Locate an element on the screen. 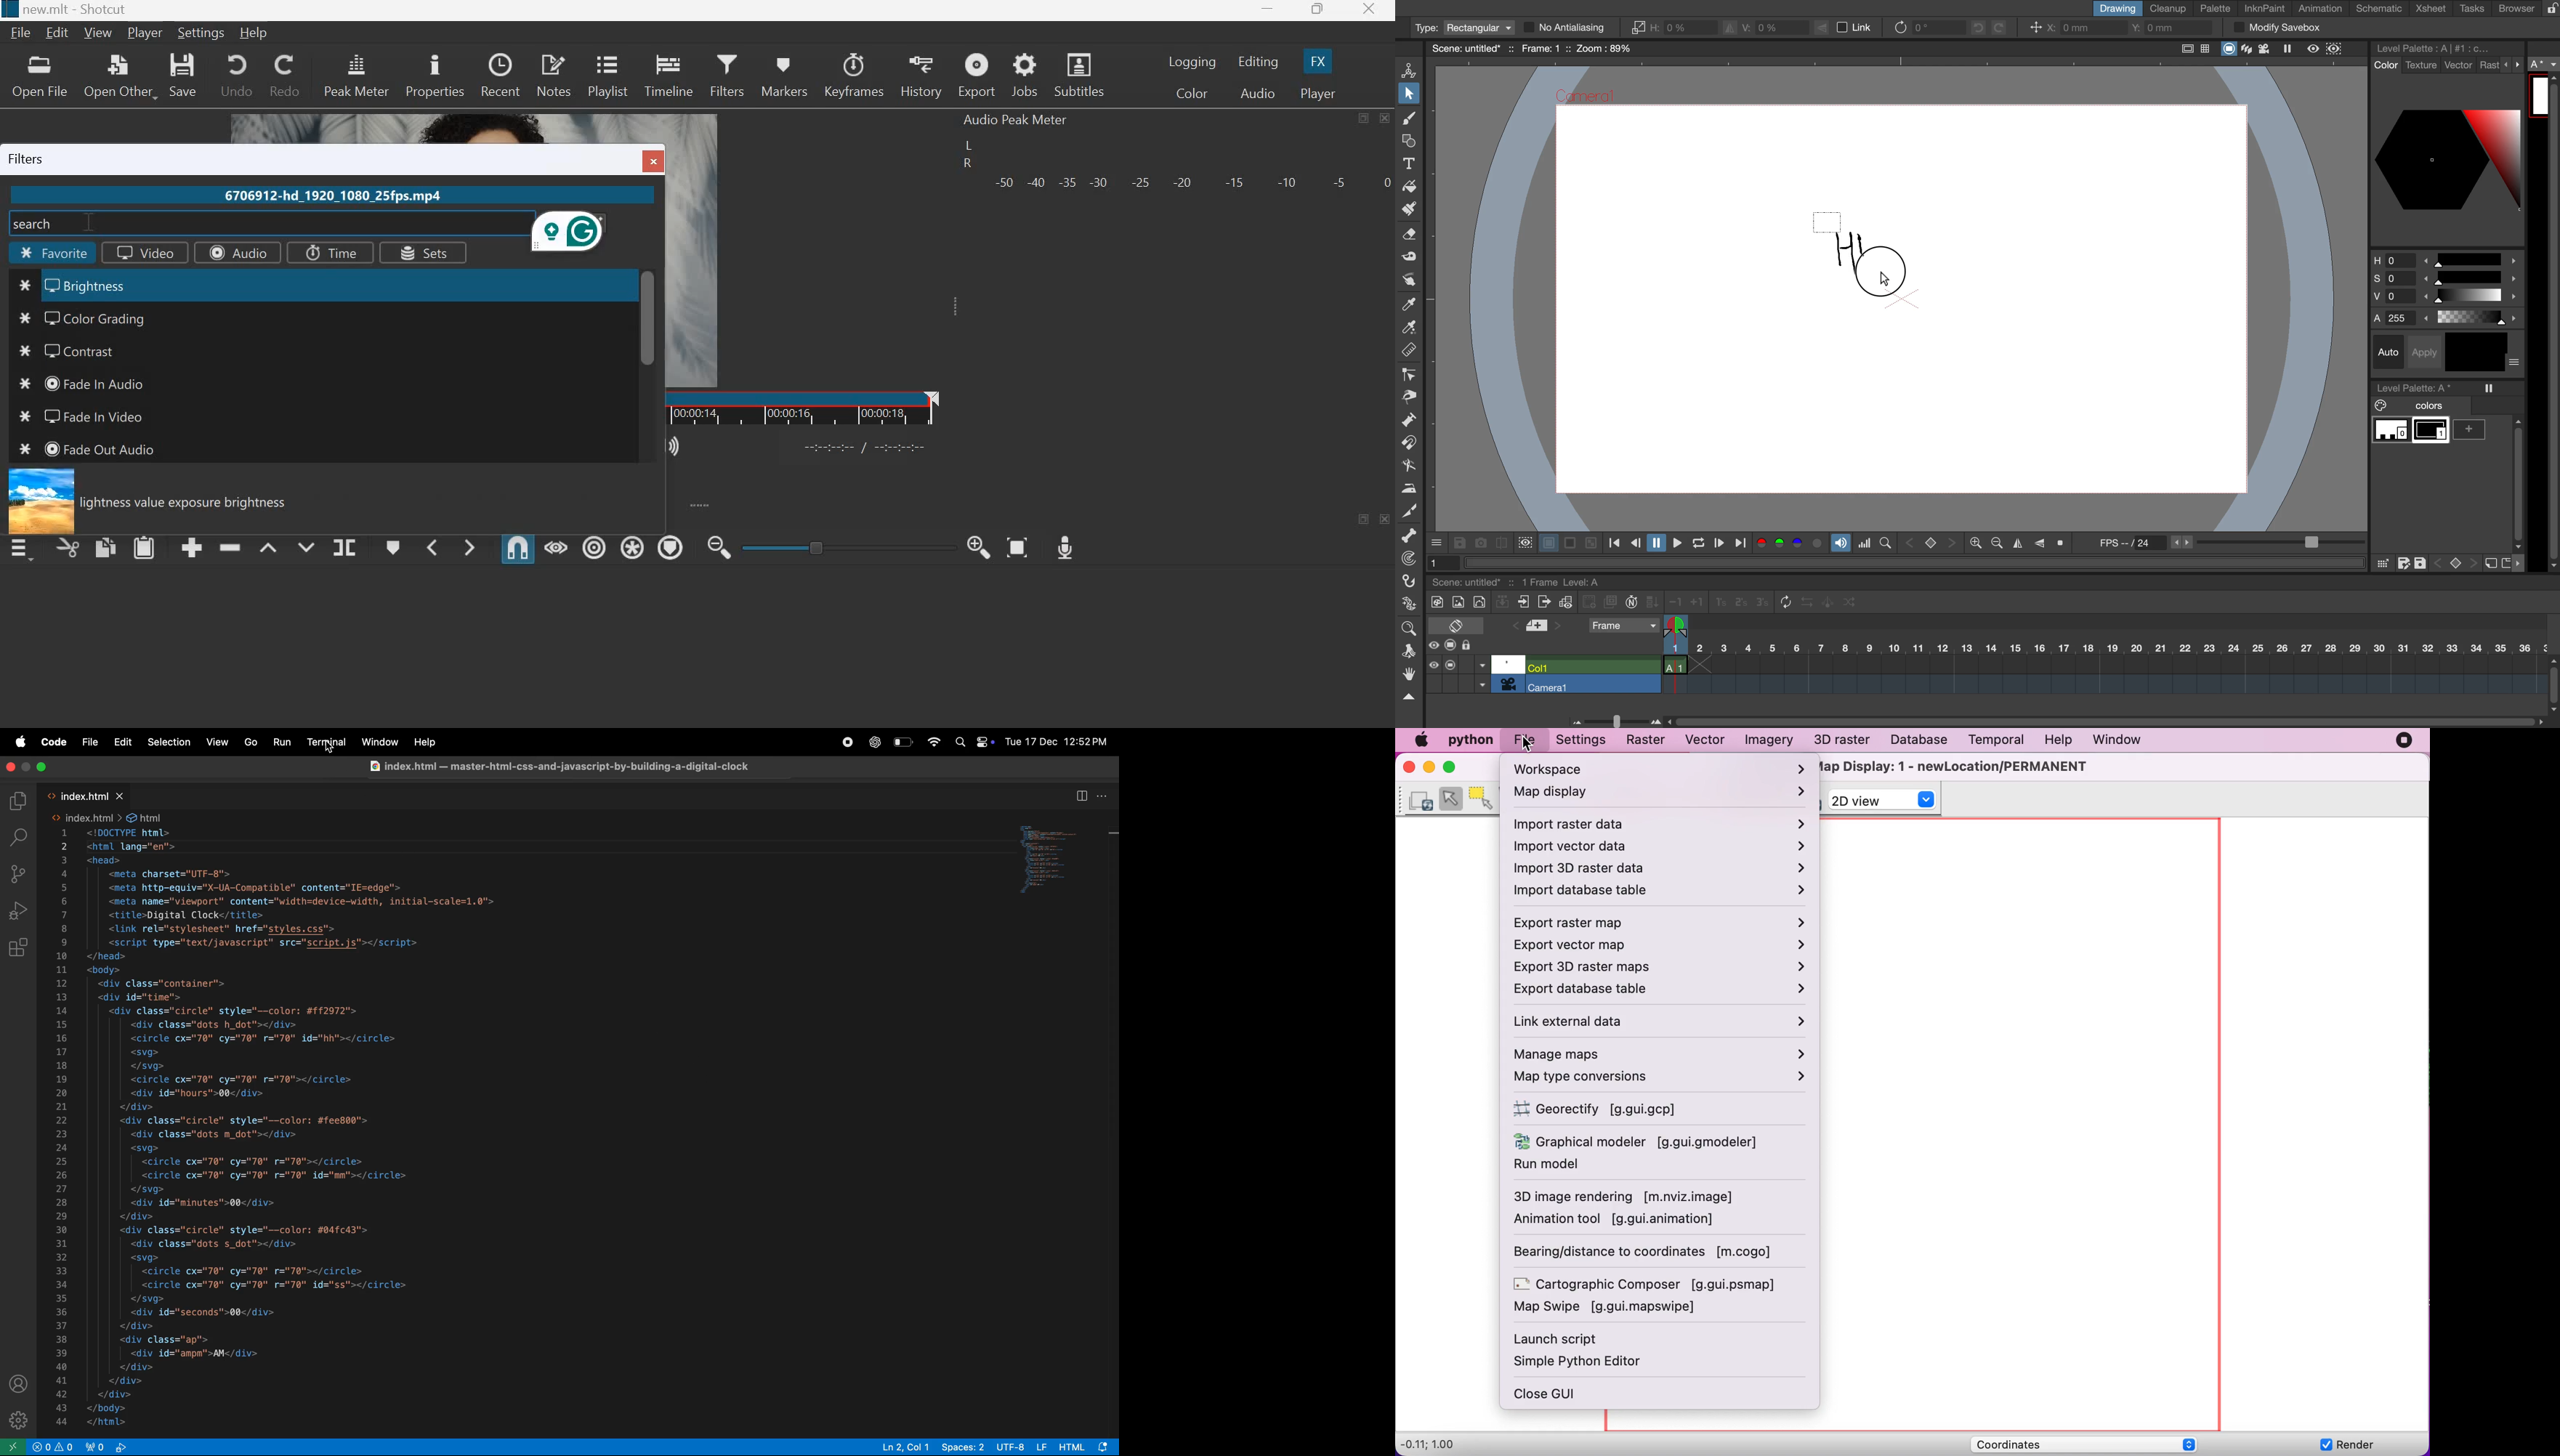 This screenshot has width=2576, height=1456. color grading is located at coordinates (109, 317).